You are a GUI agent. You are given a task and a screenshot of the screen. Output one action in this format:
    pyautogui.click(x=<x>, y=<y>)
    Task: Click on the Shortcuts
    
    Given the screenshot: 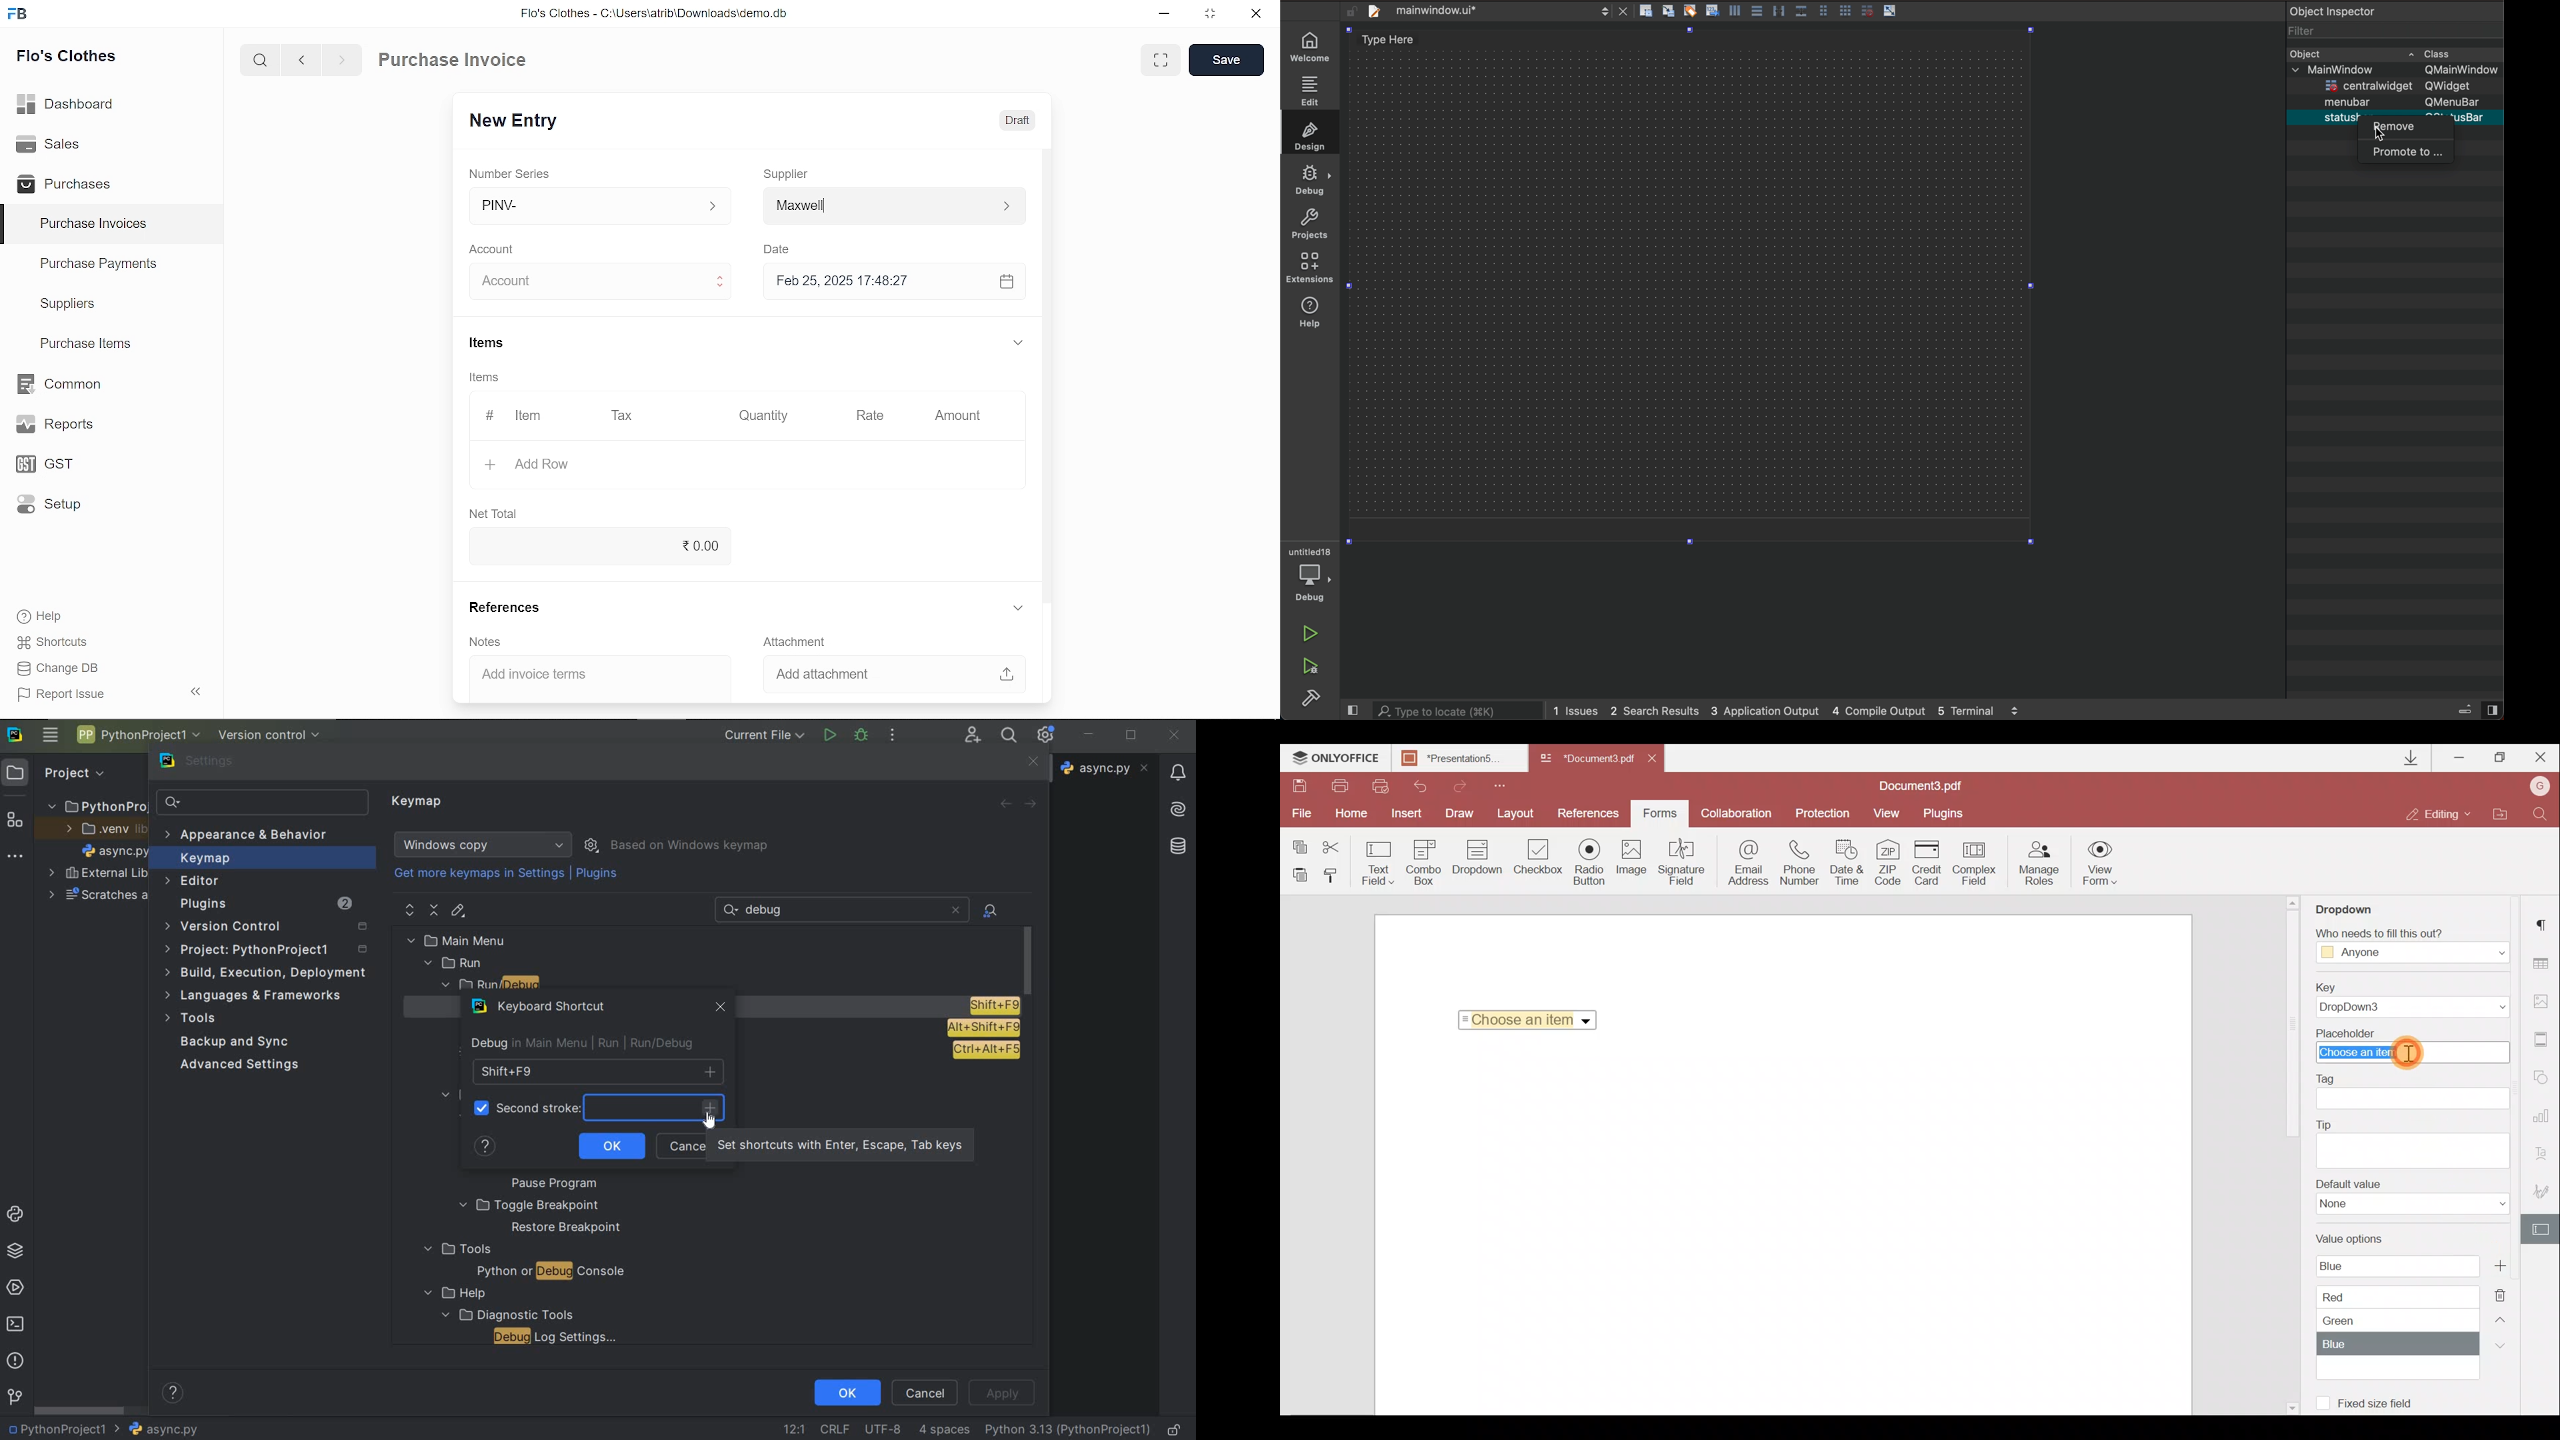 What is the action you would take?
    pyautogui.click(x=49, y=643)
    